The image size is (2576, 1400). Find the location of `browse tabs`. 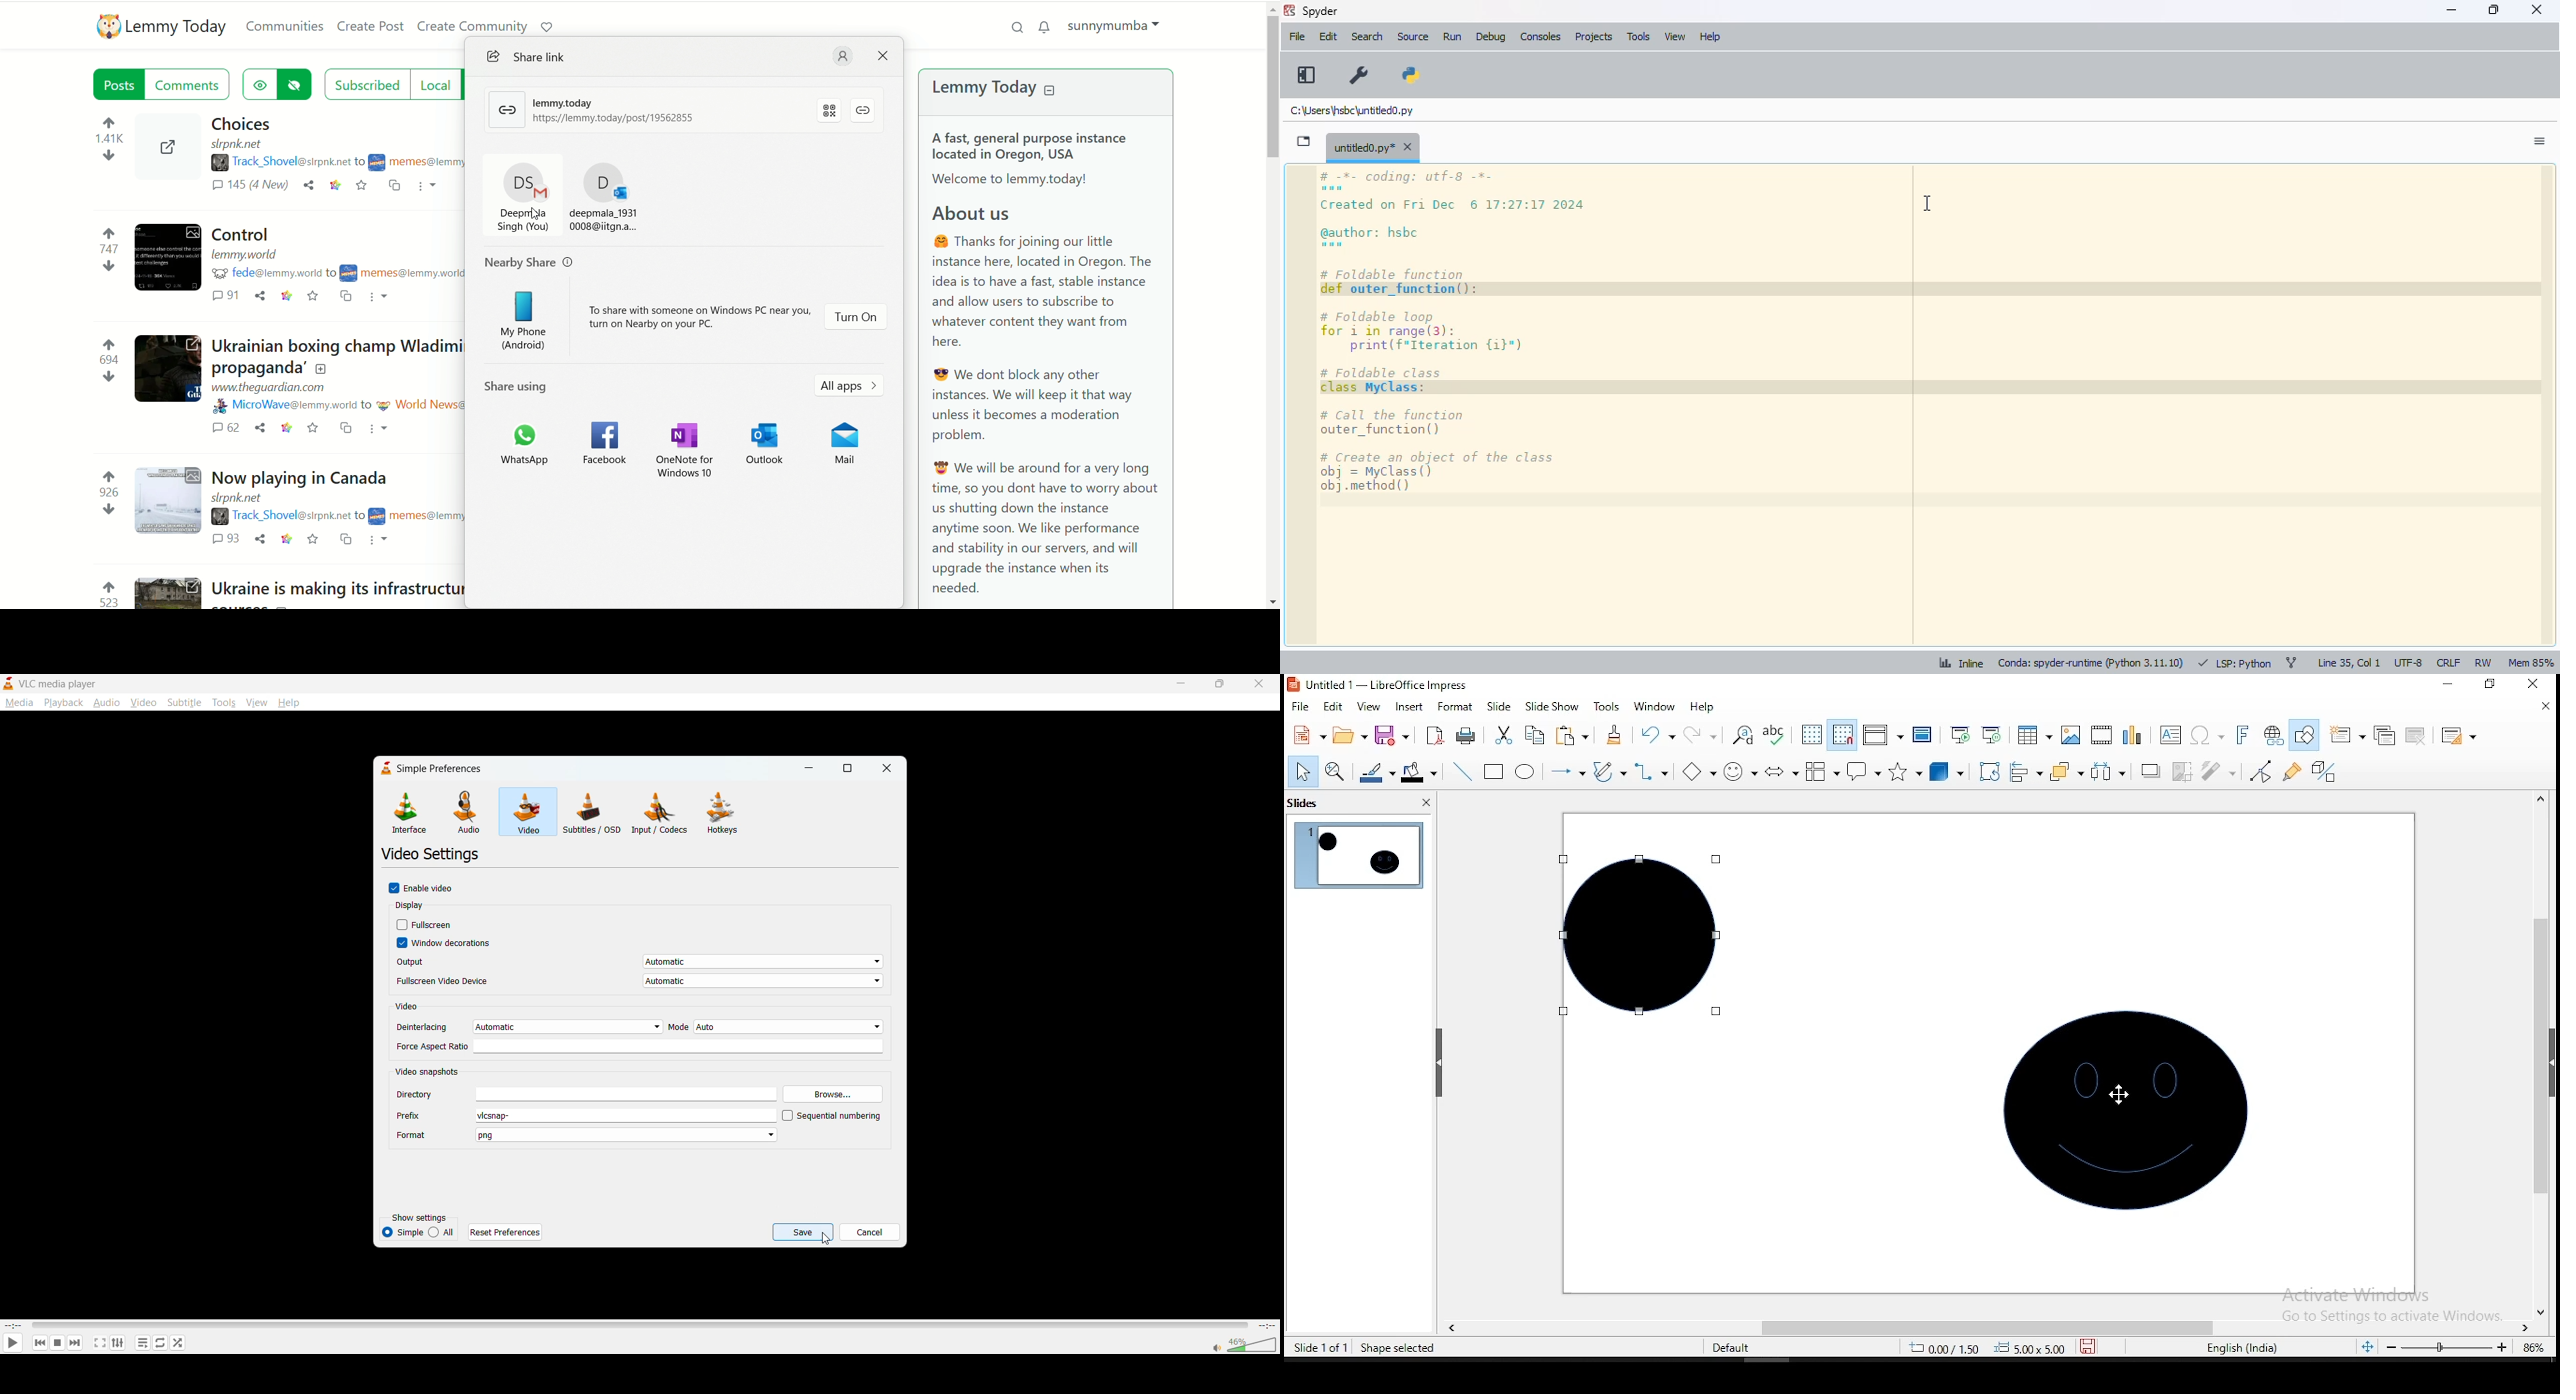

browse tabs is located at coordinates (1304, 141).